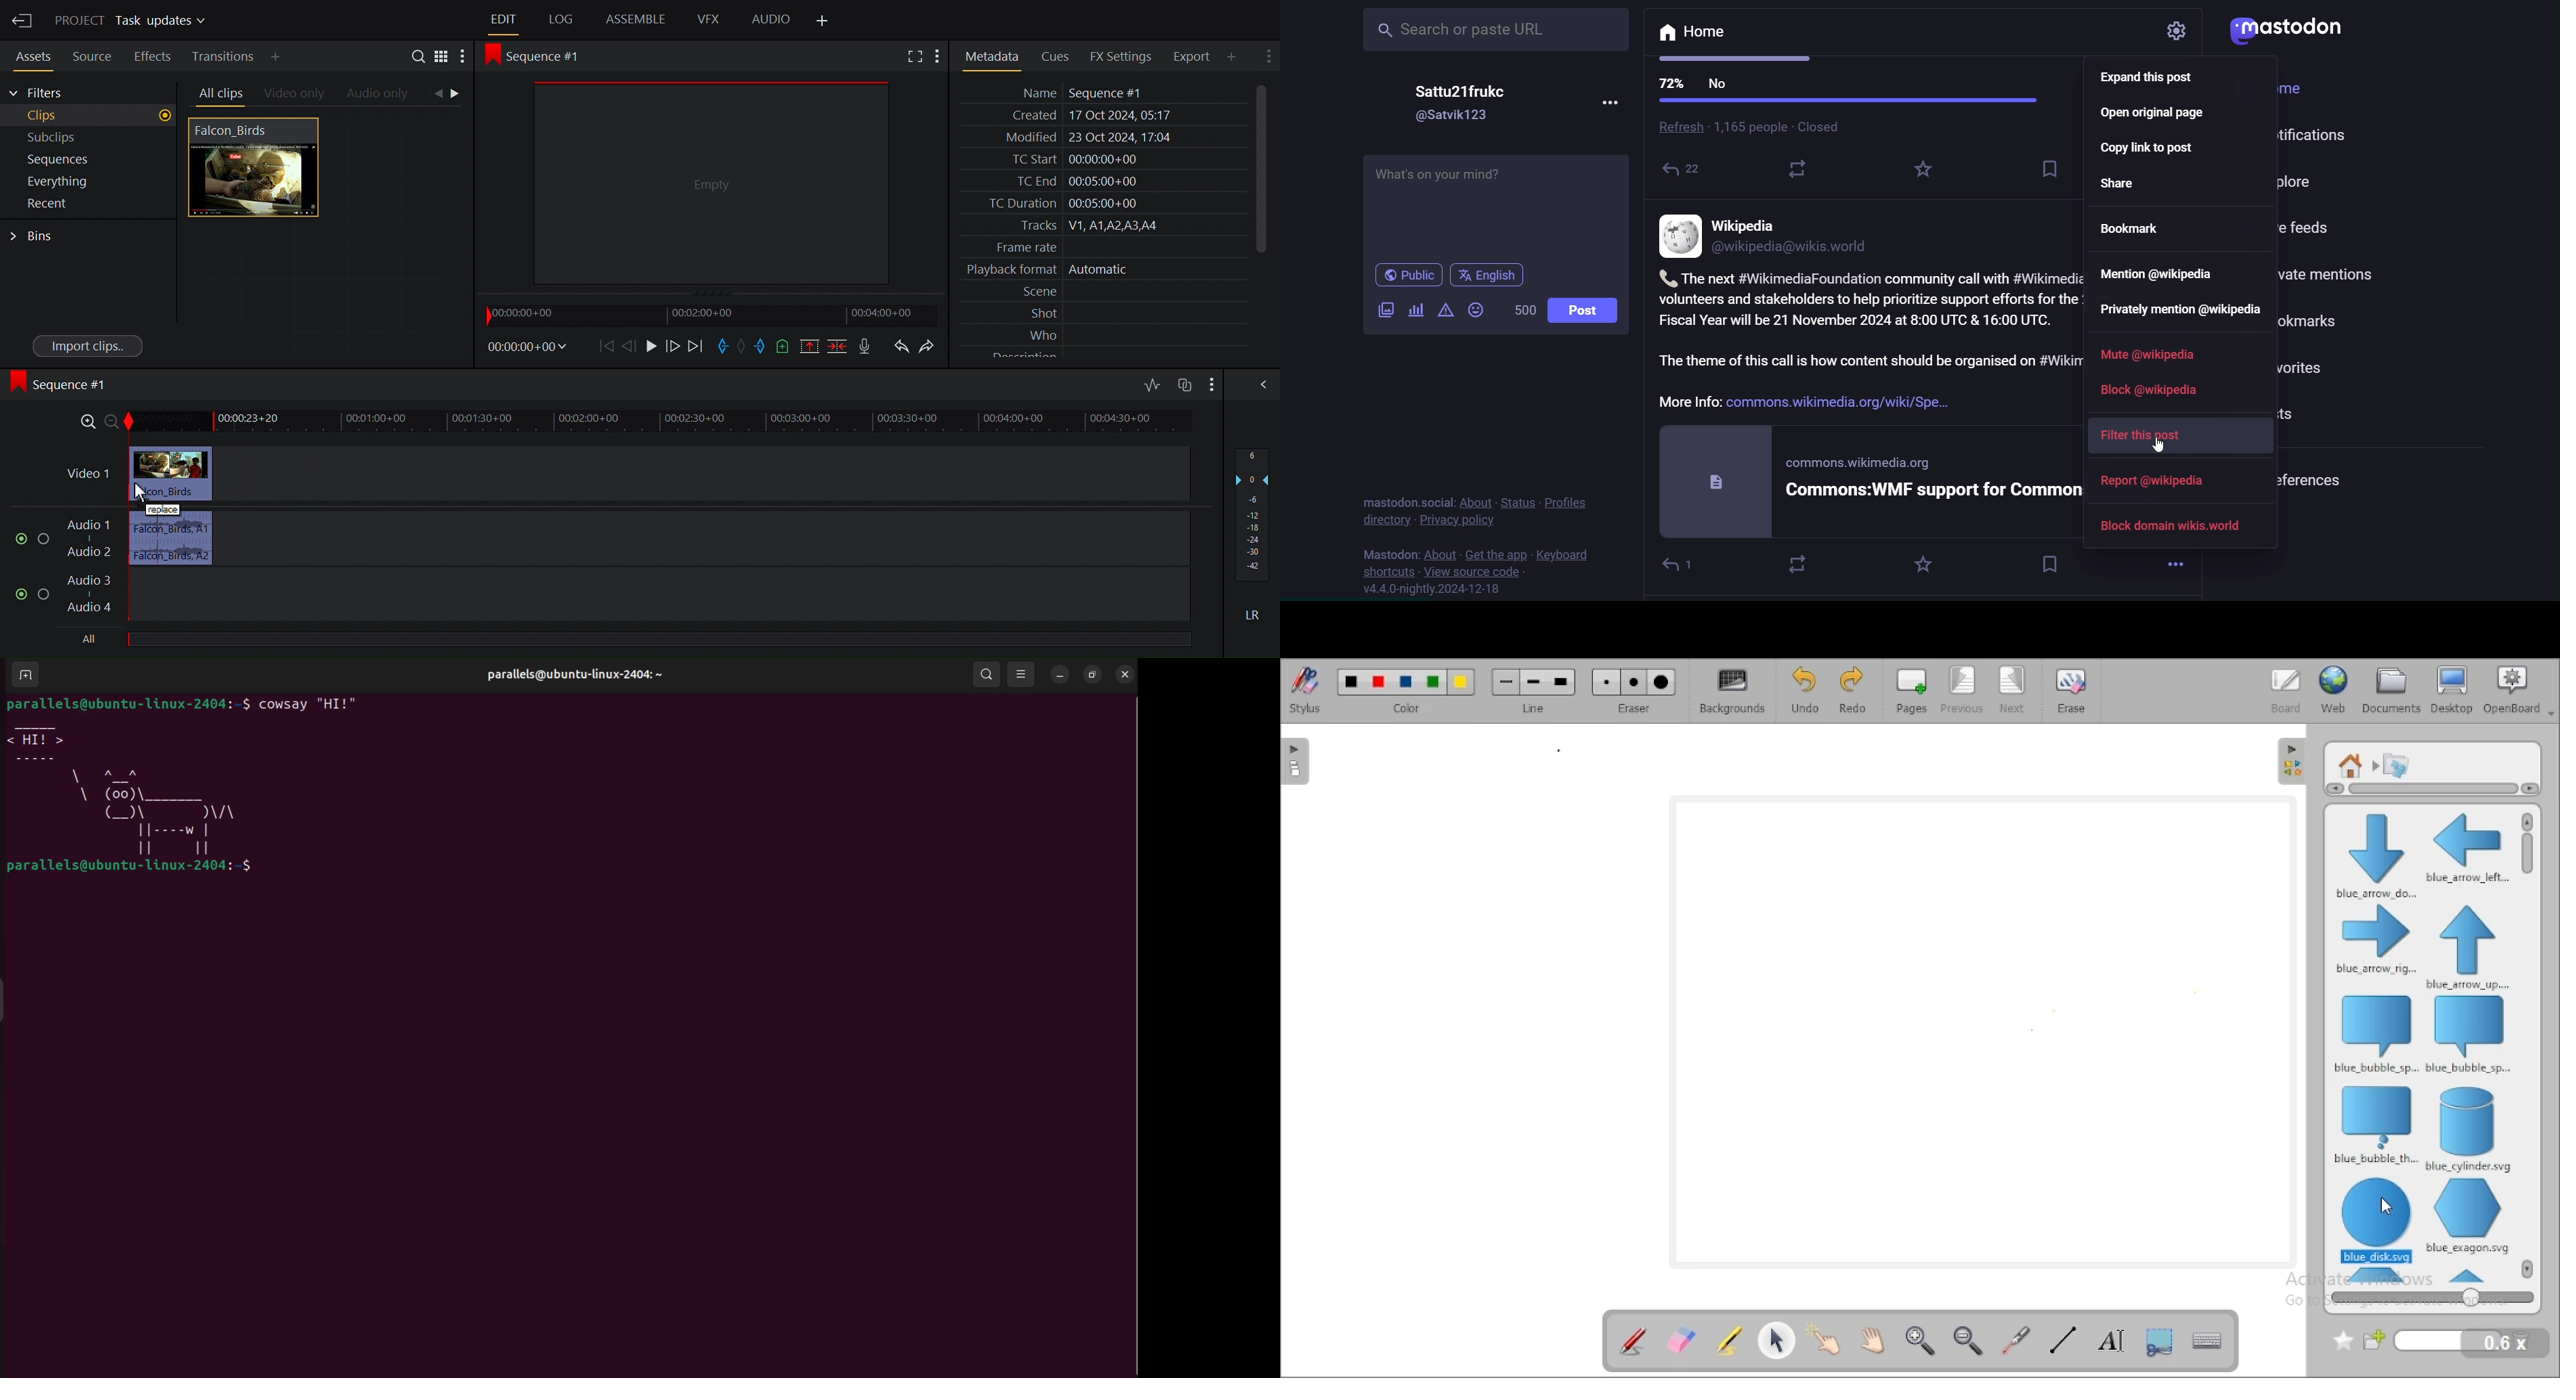  I want to click on document logo, so click(1716, 481).